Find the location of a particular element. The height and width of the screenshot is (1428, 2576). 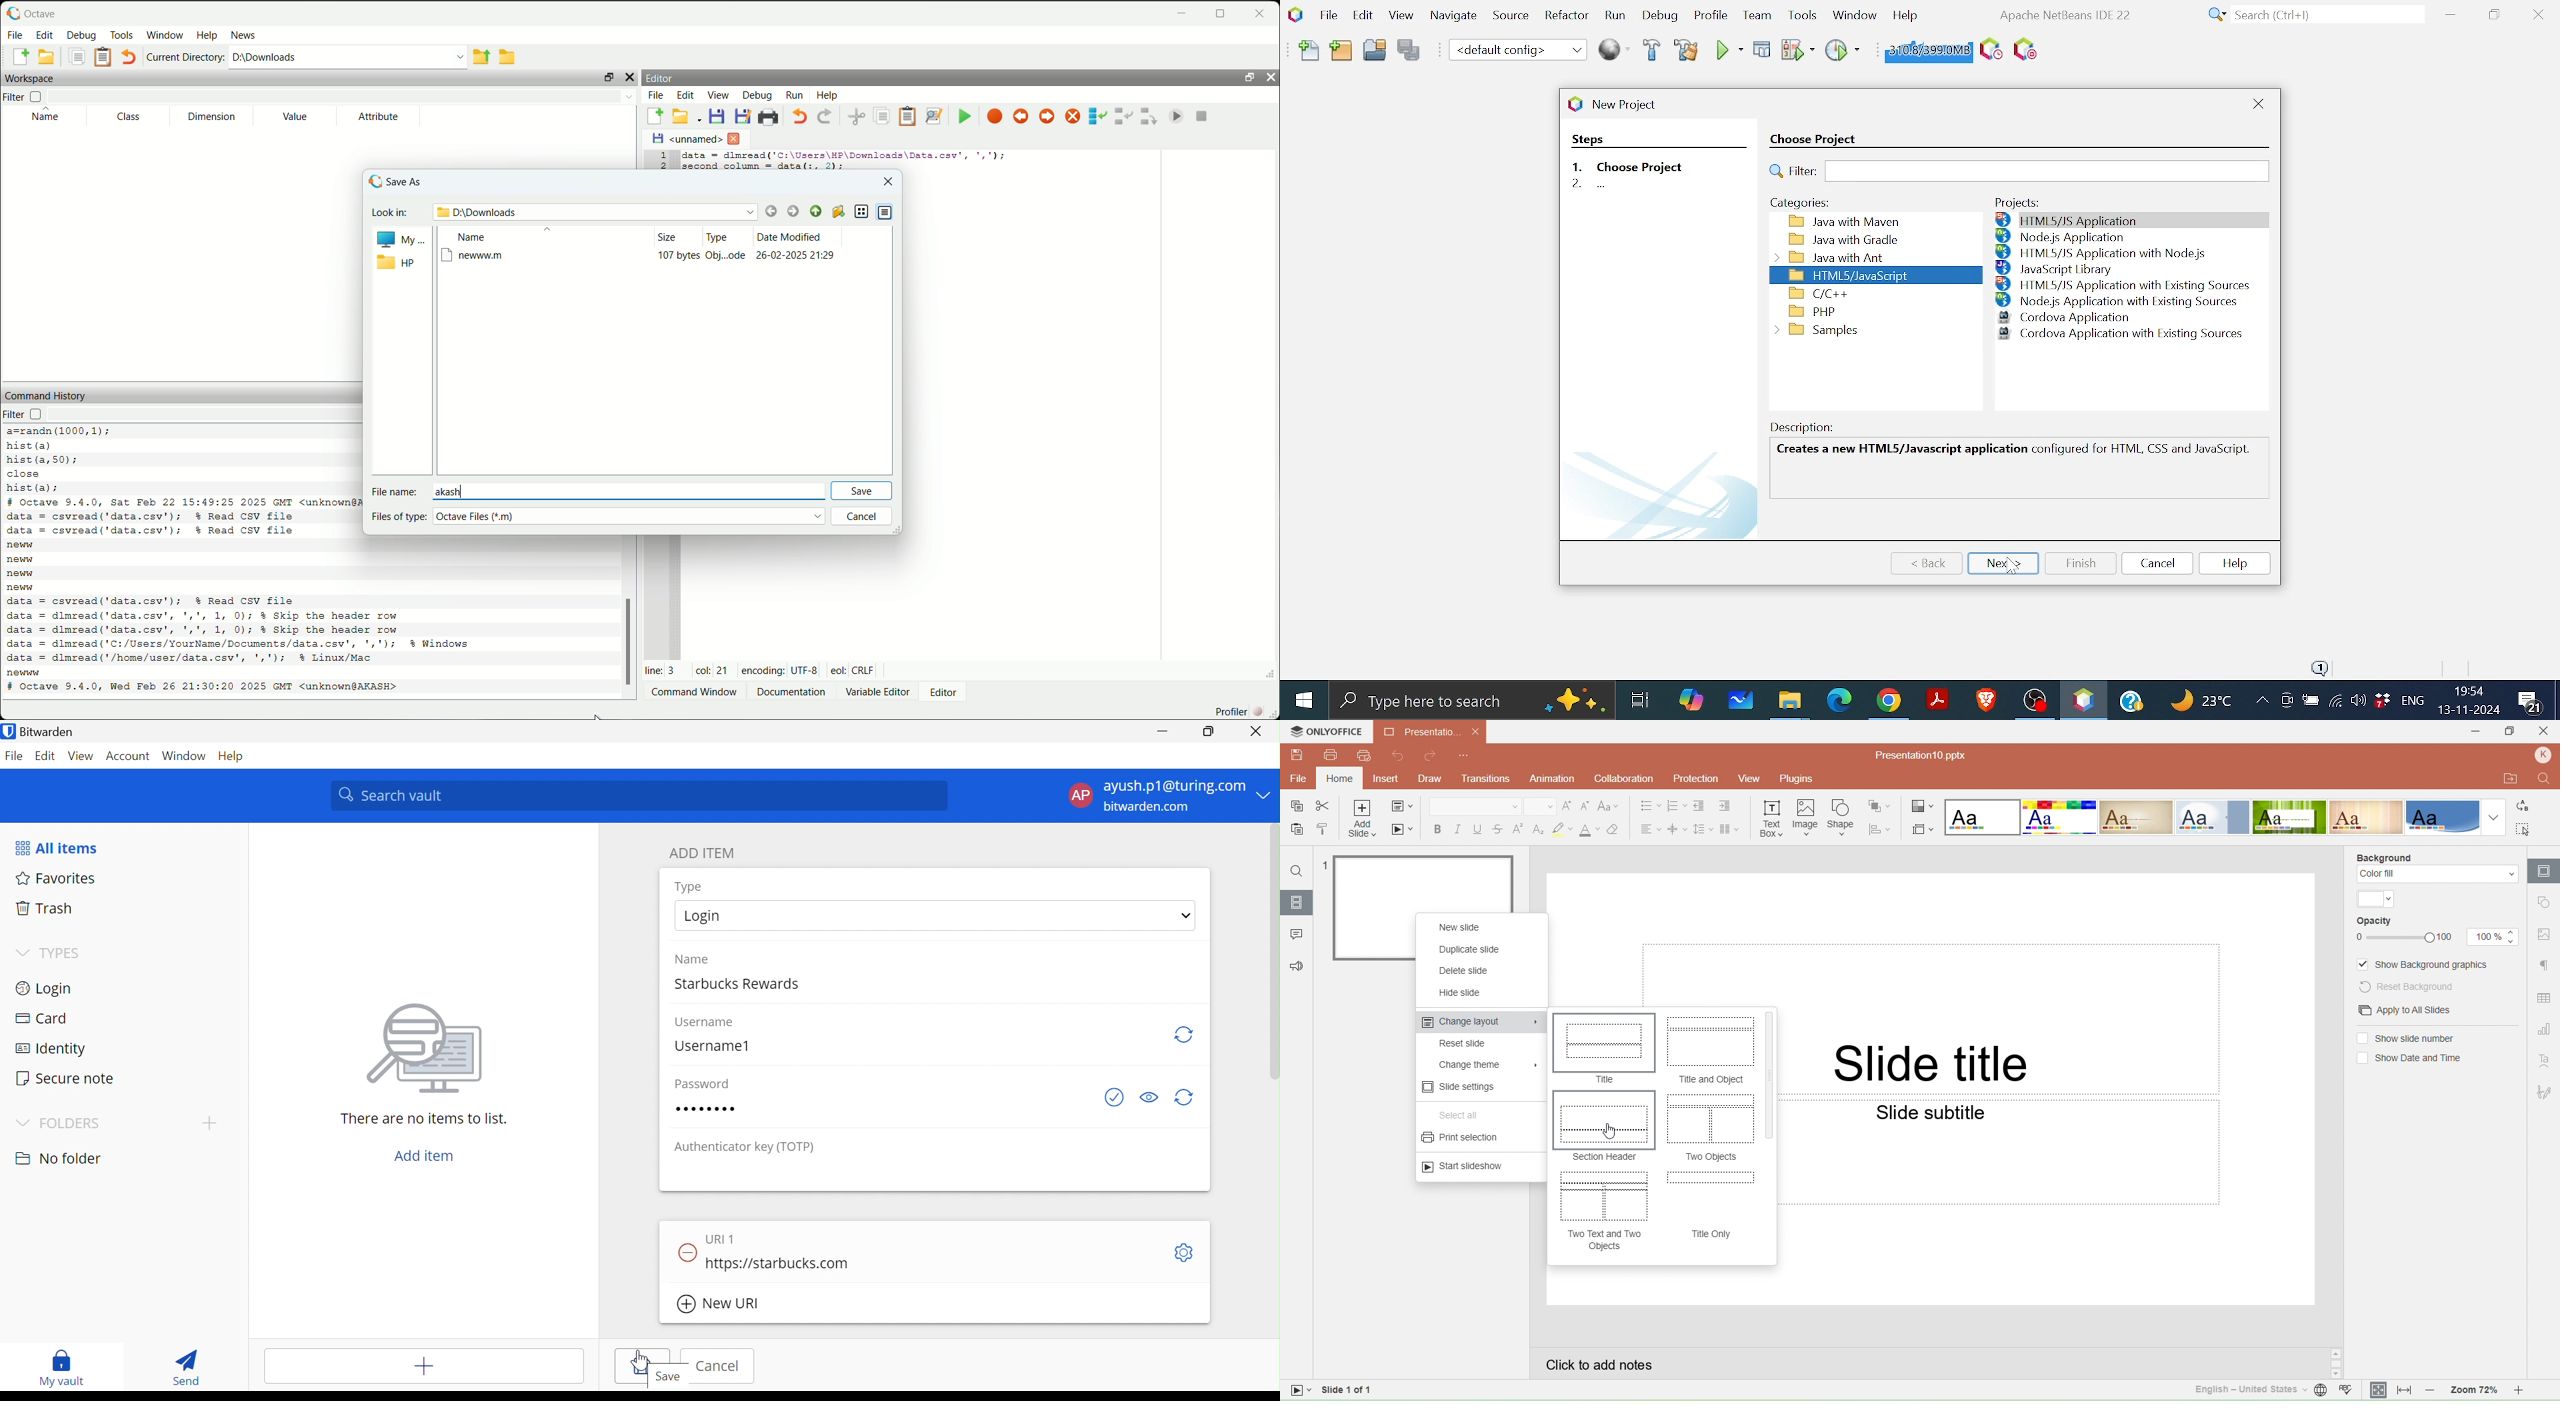

Edit is located at coordinates (47, 757).